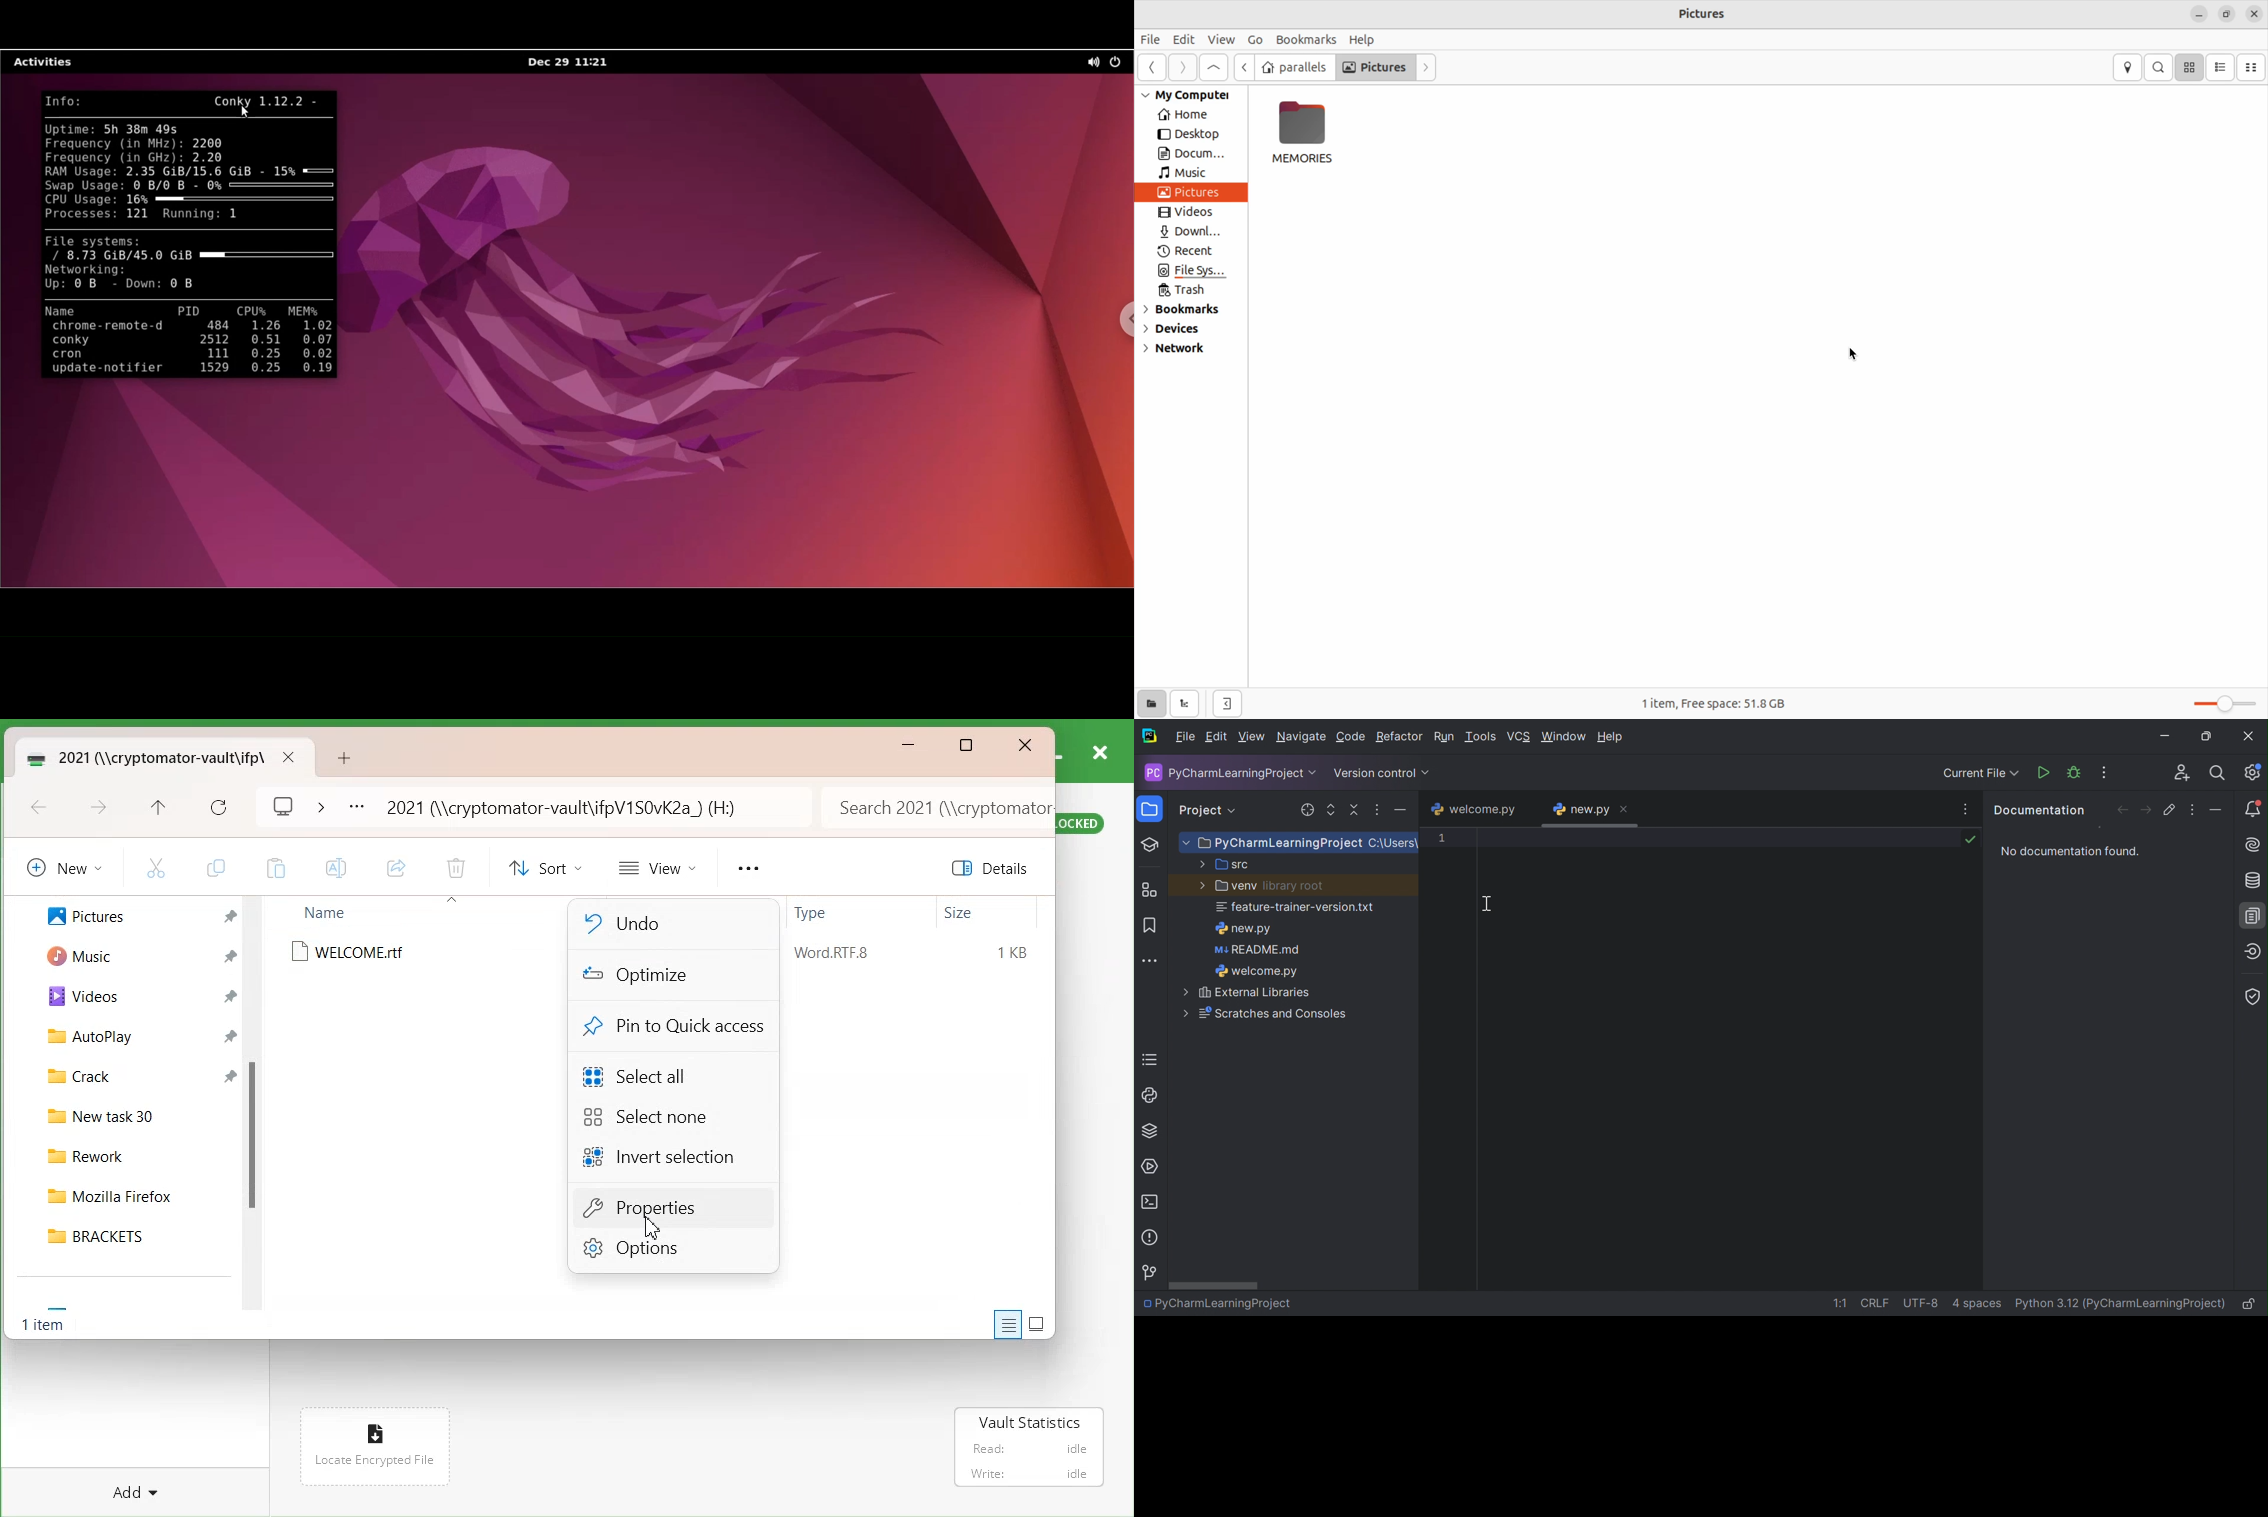 The image size is (2268, 1540). What do you see at coordinates (1153, 1203) in the screenshot?
I see `Terminal` at bounding box center [1153, 1203].